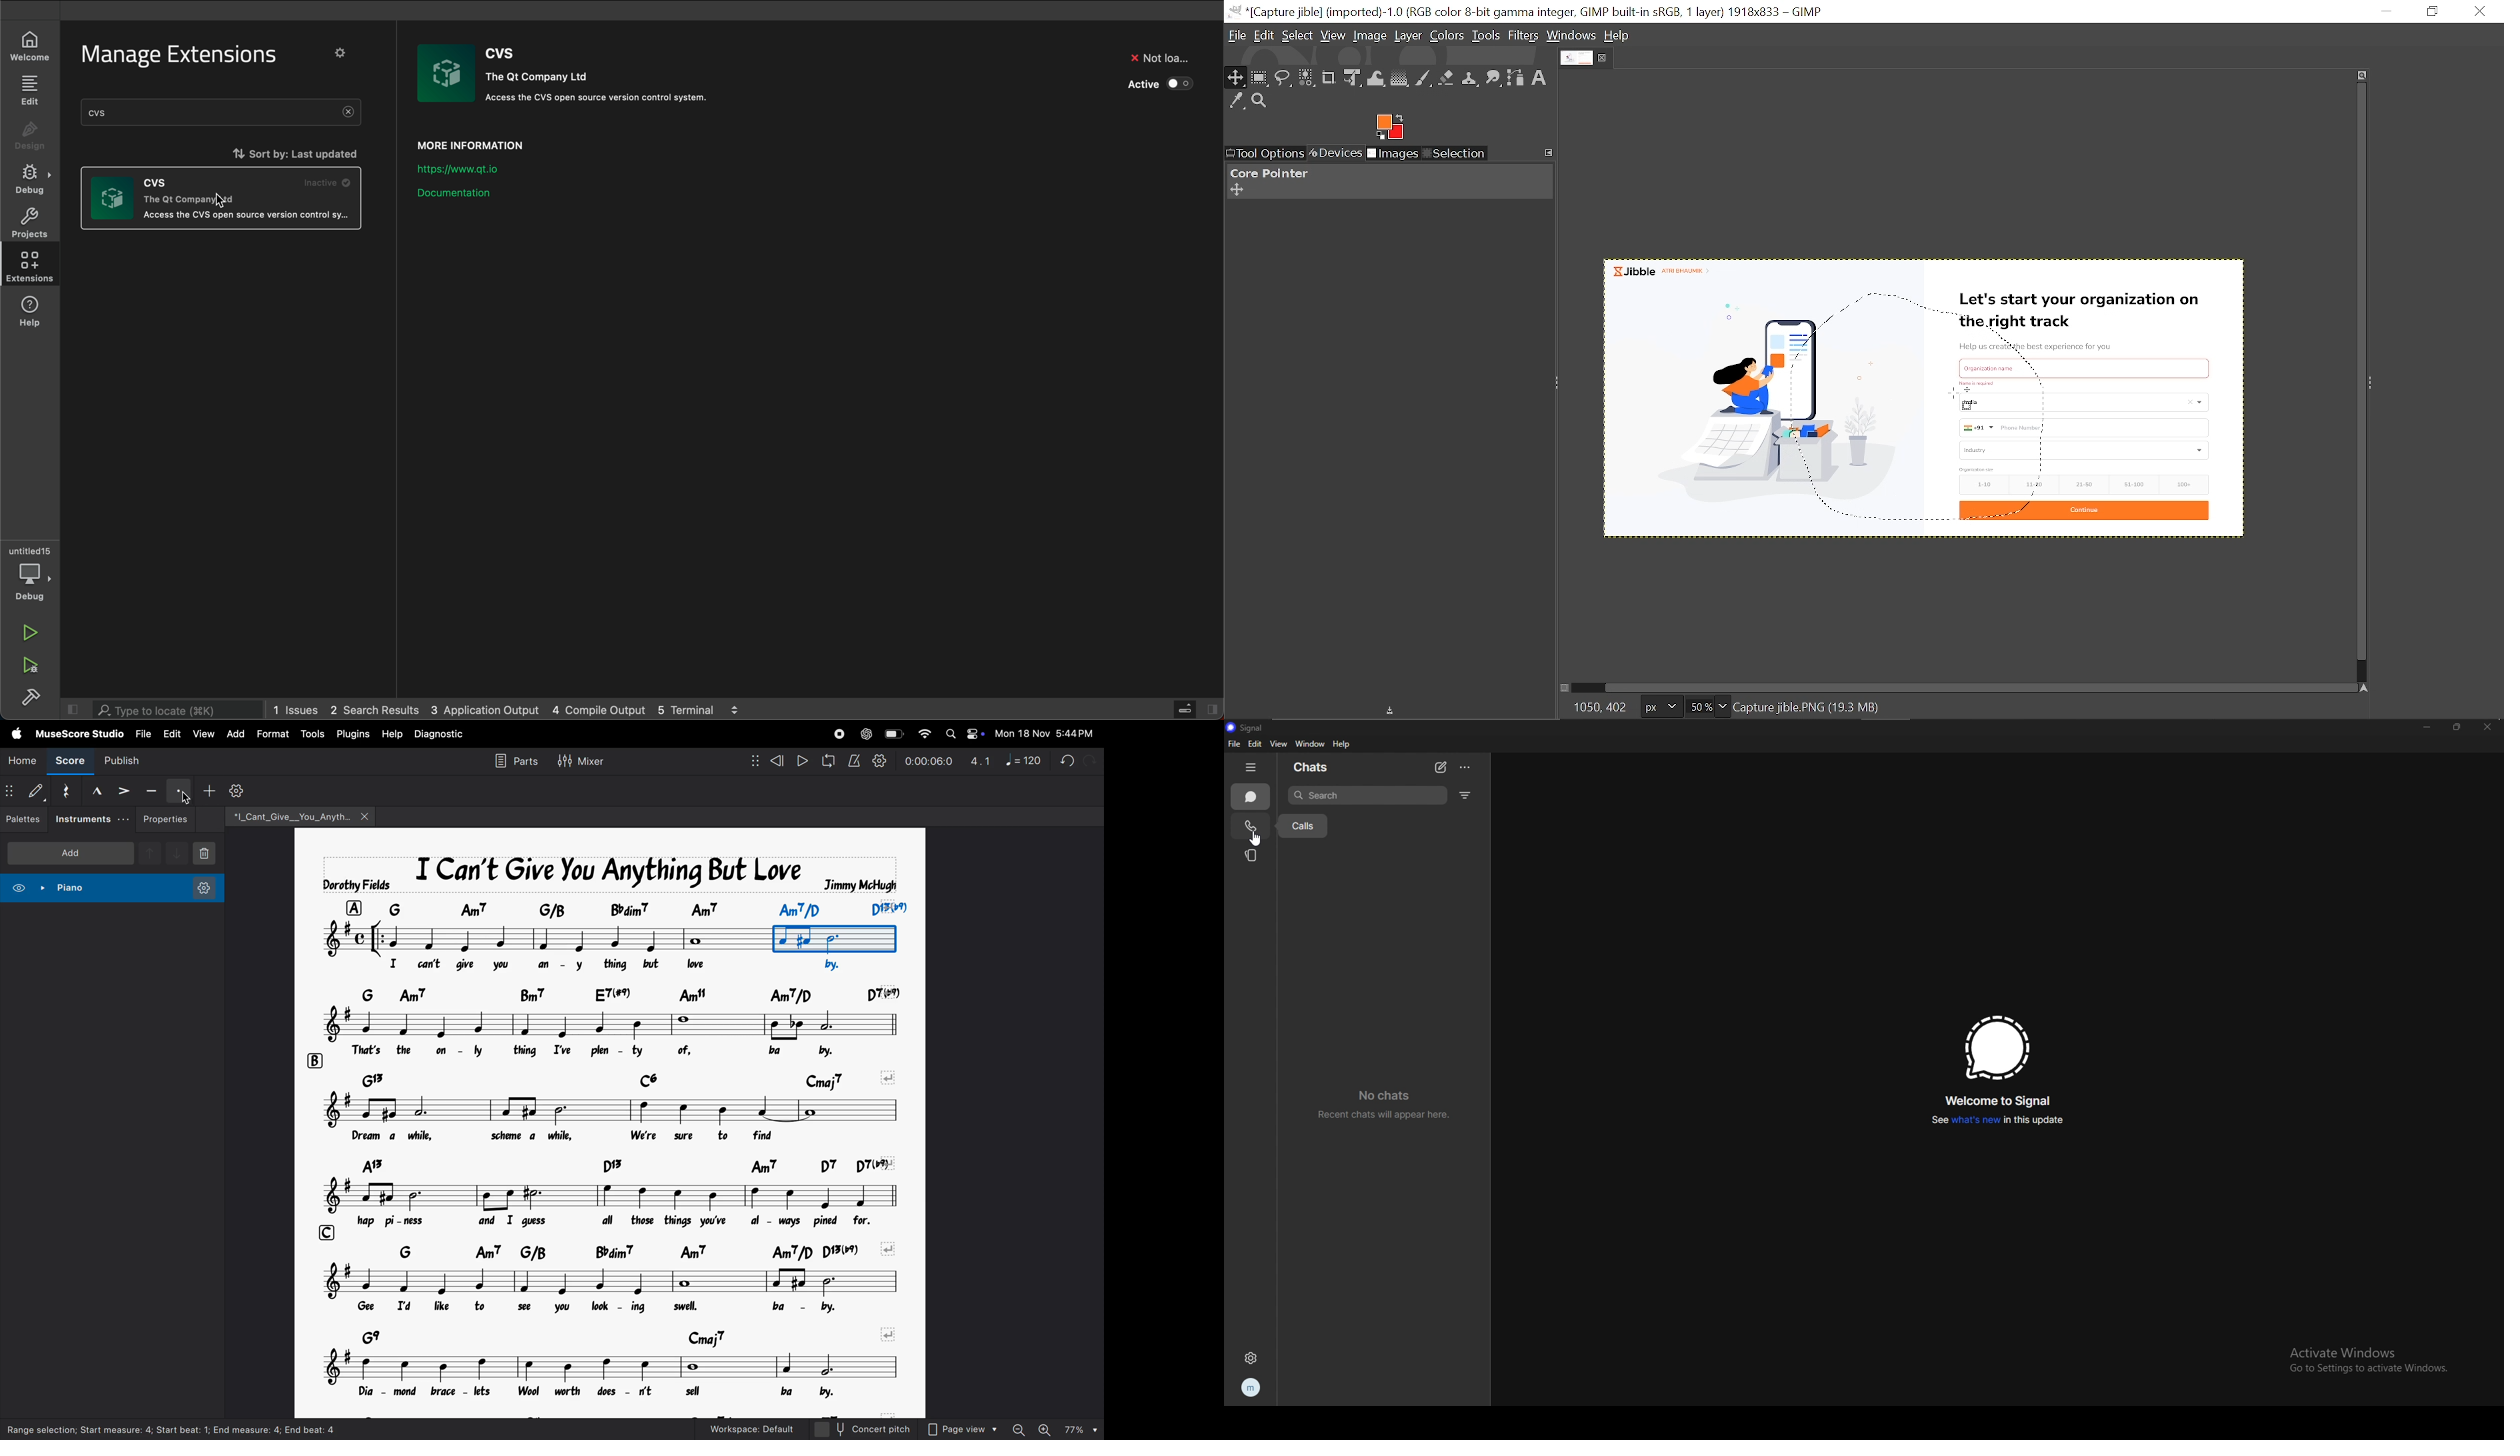 The height and width of the screenshot is (1456, 2520). What do you see at coordinates (2095, 402) in the screenshot?
I see `country` at bounding box center [2095, 402].